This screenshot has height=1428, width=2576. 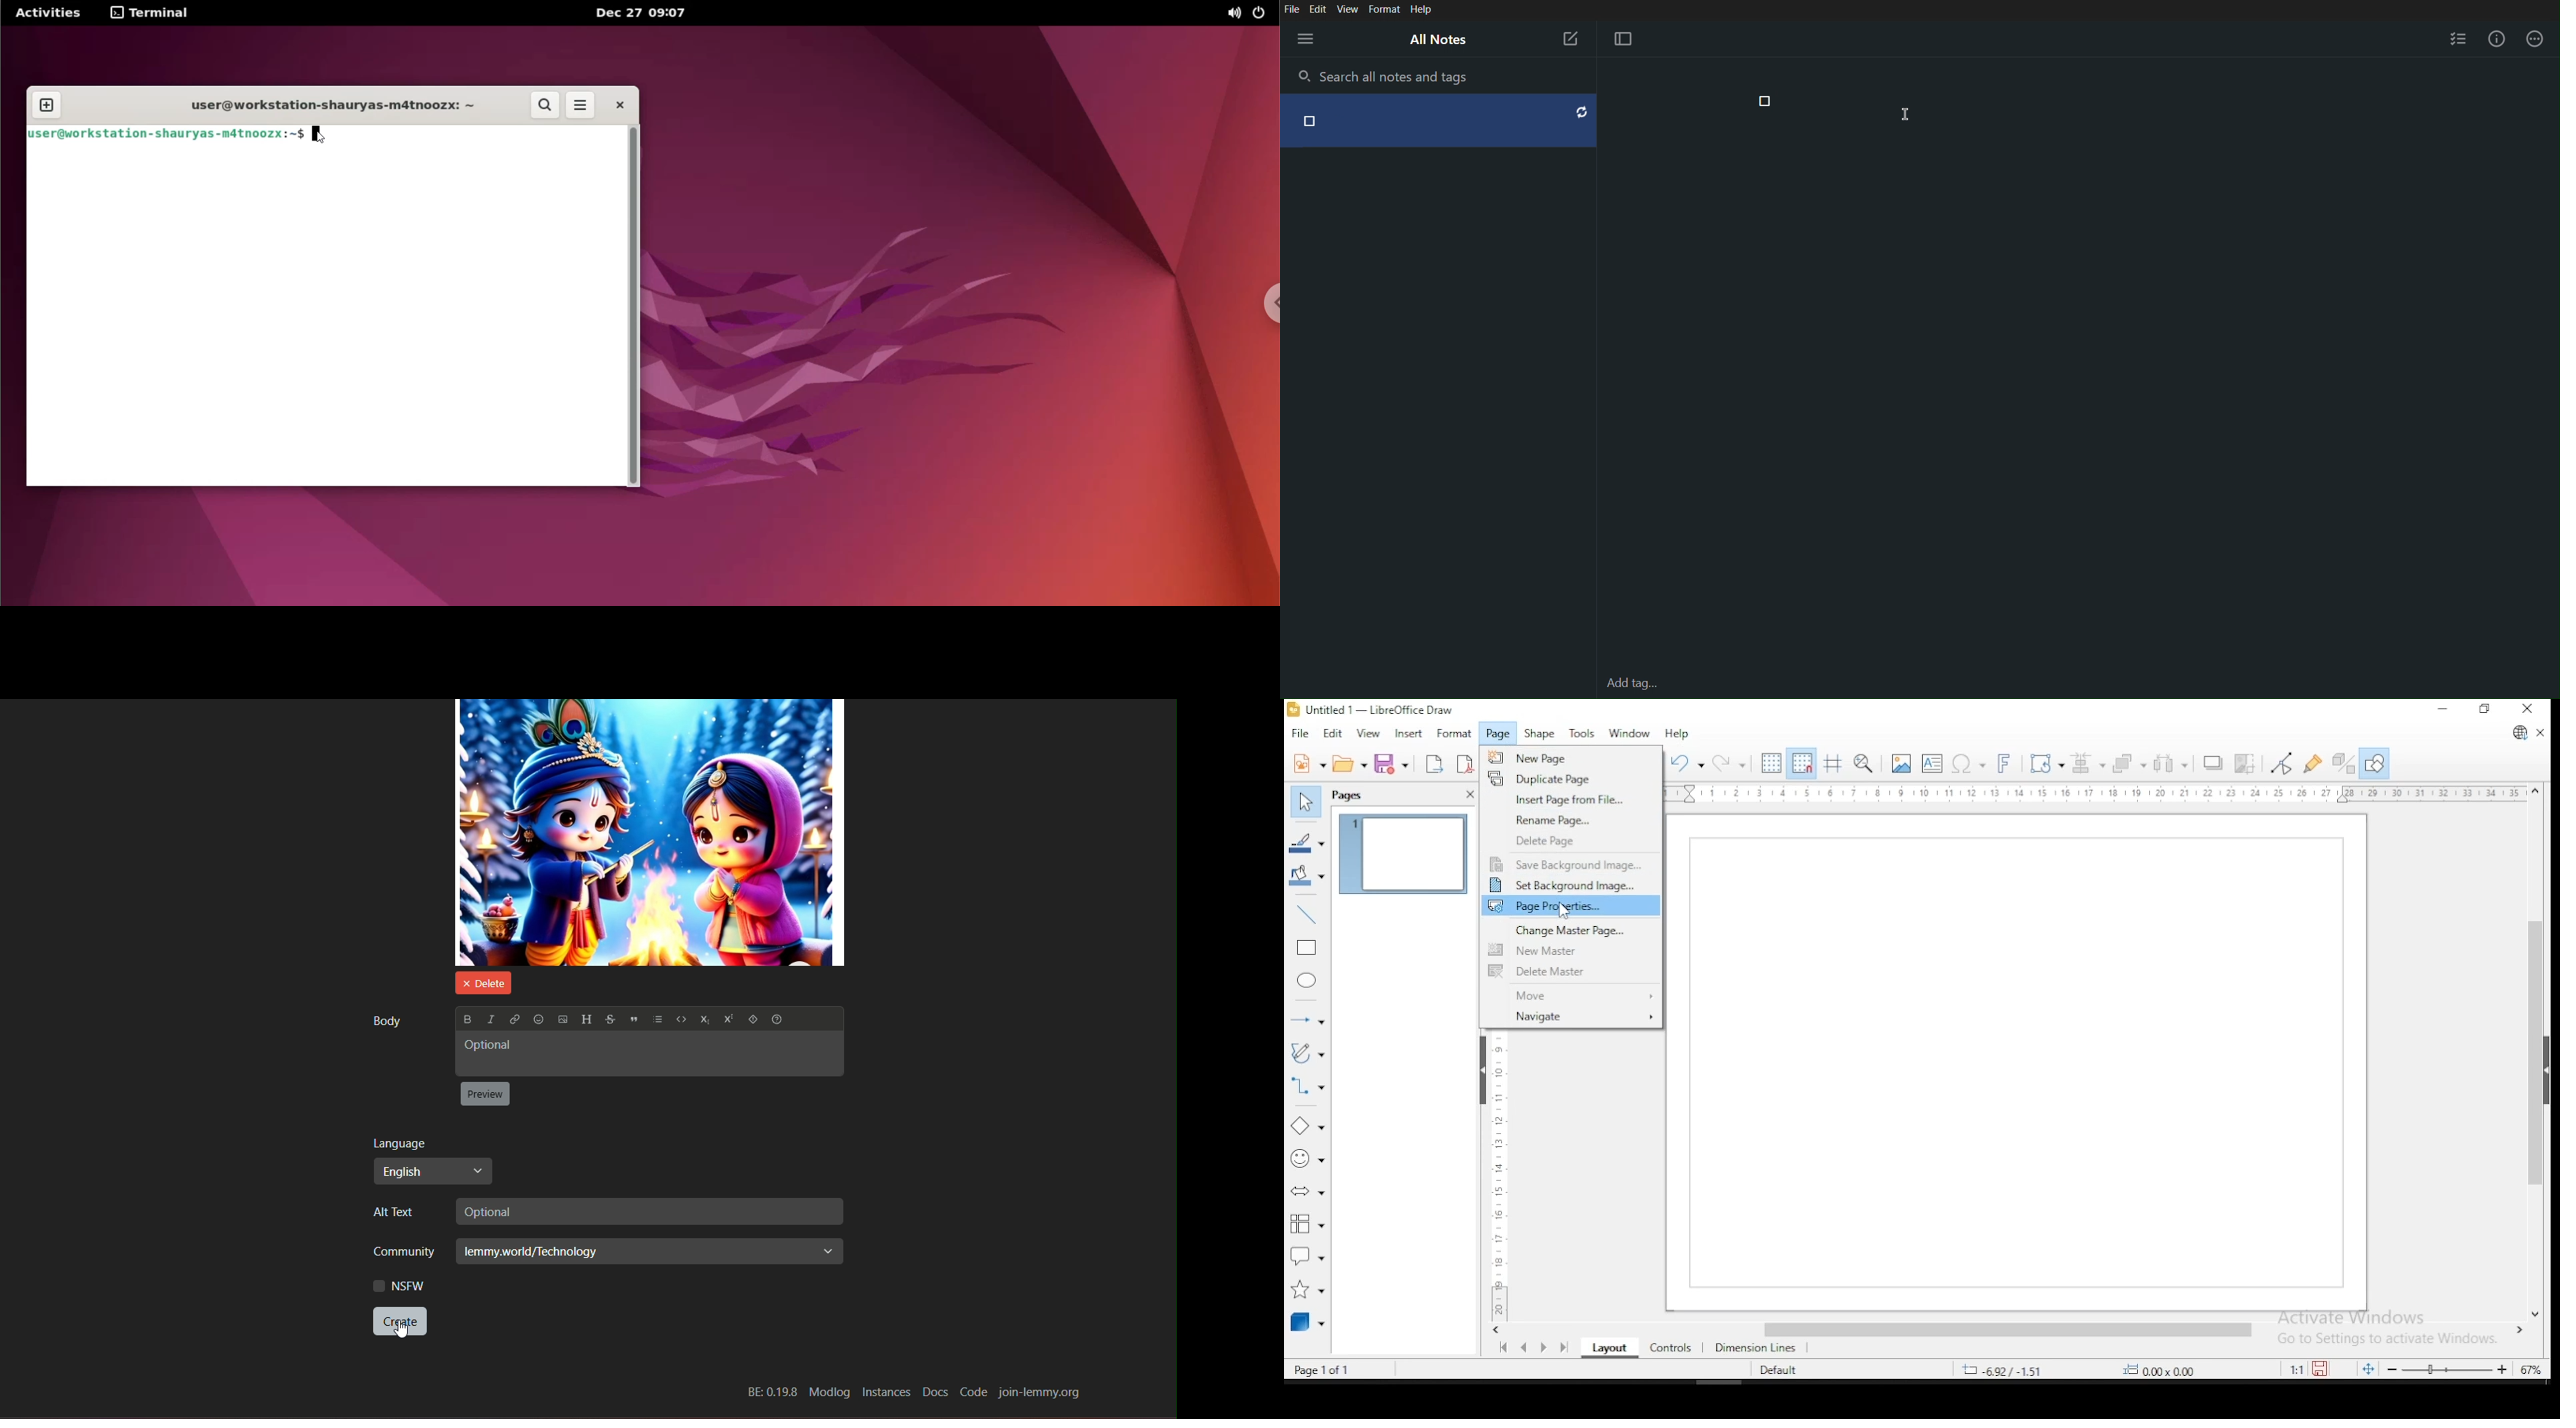 What do you see at coordinates (2500, 39) in the screenshot?
I see `Info` at bounding box center [2500, 39].